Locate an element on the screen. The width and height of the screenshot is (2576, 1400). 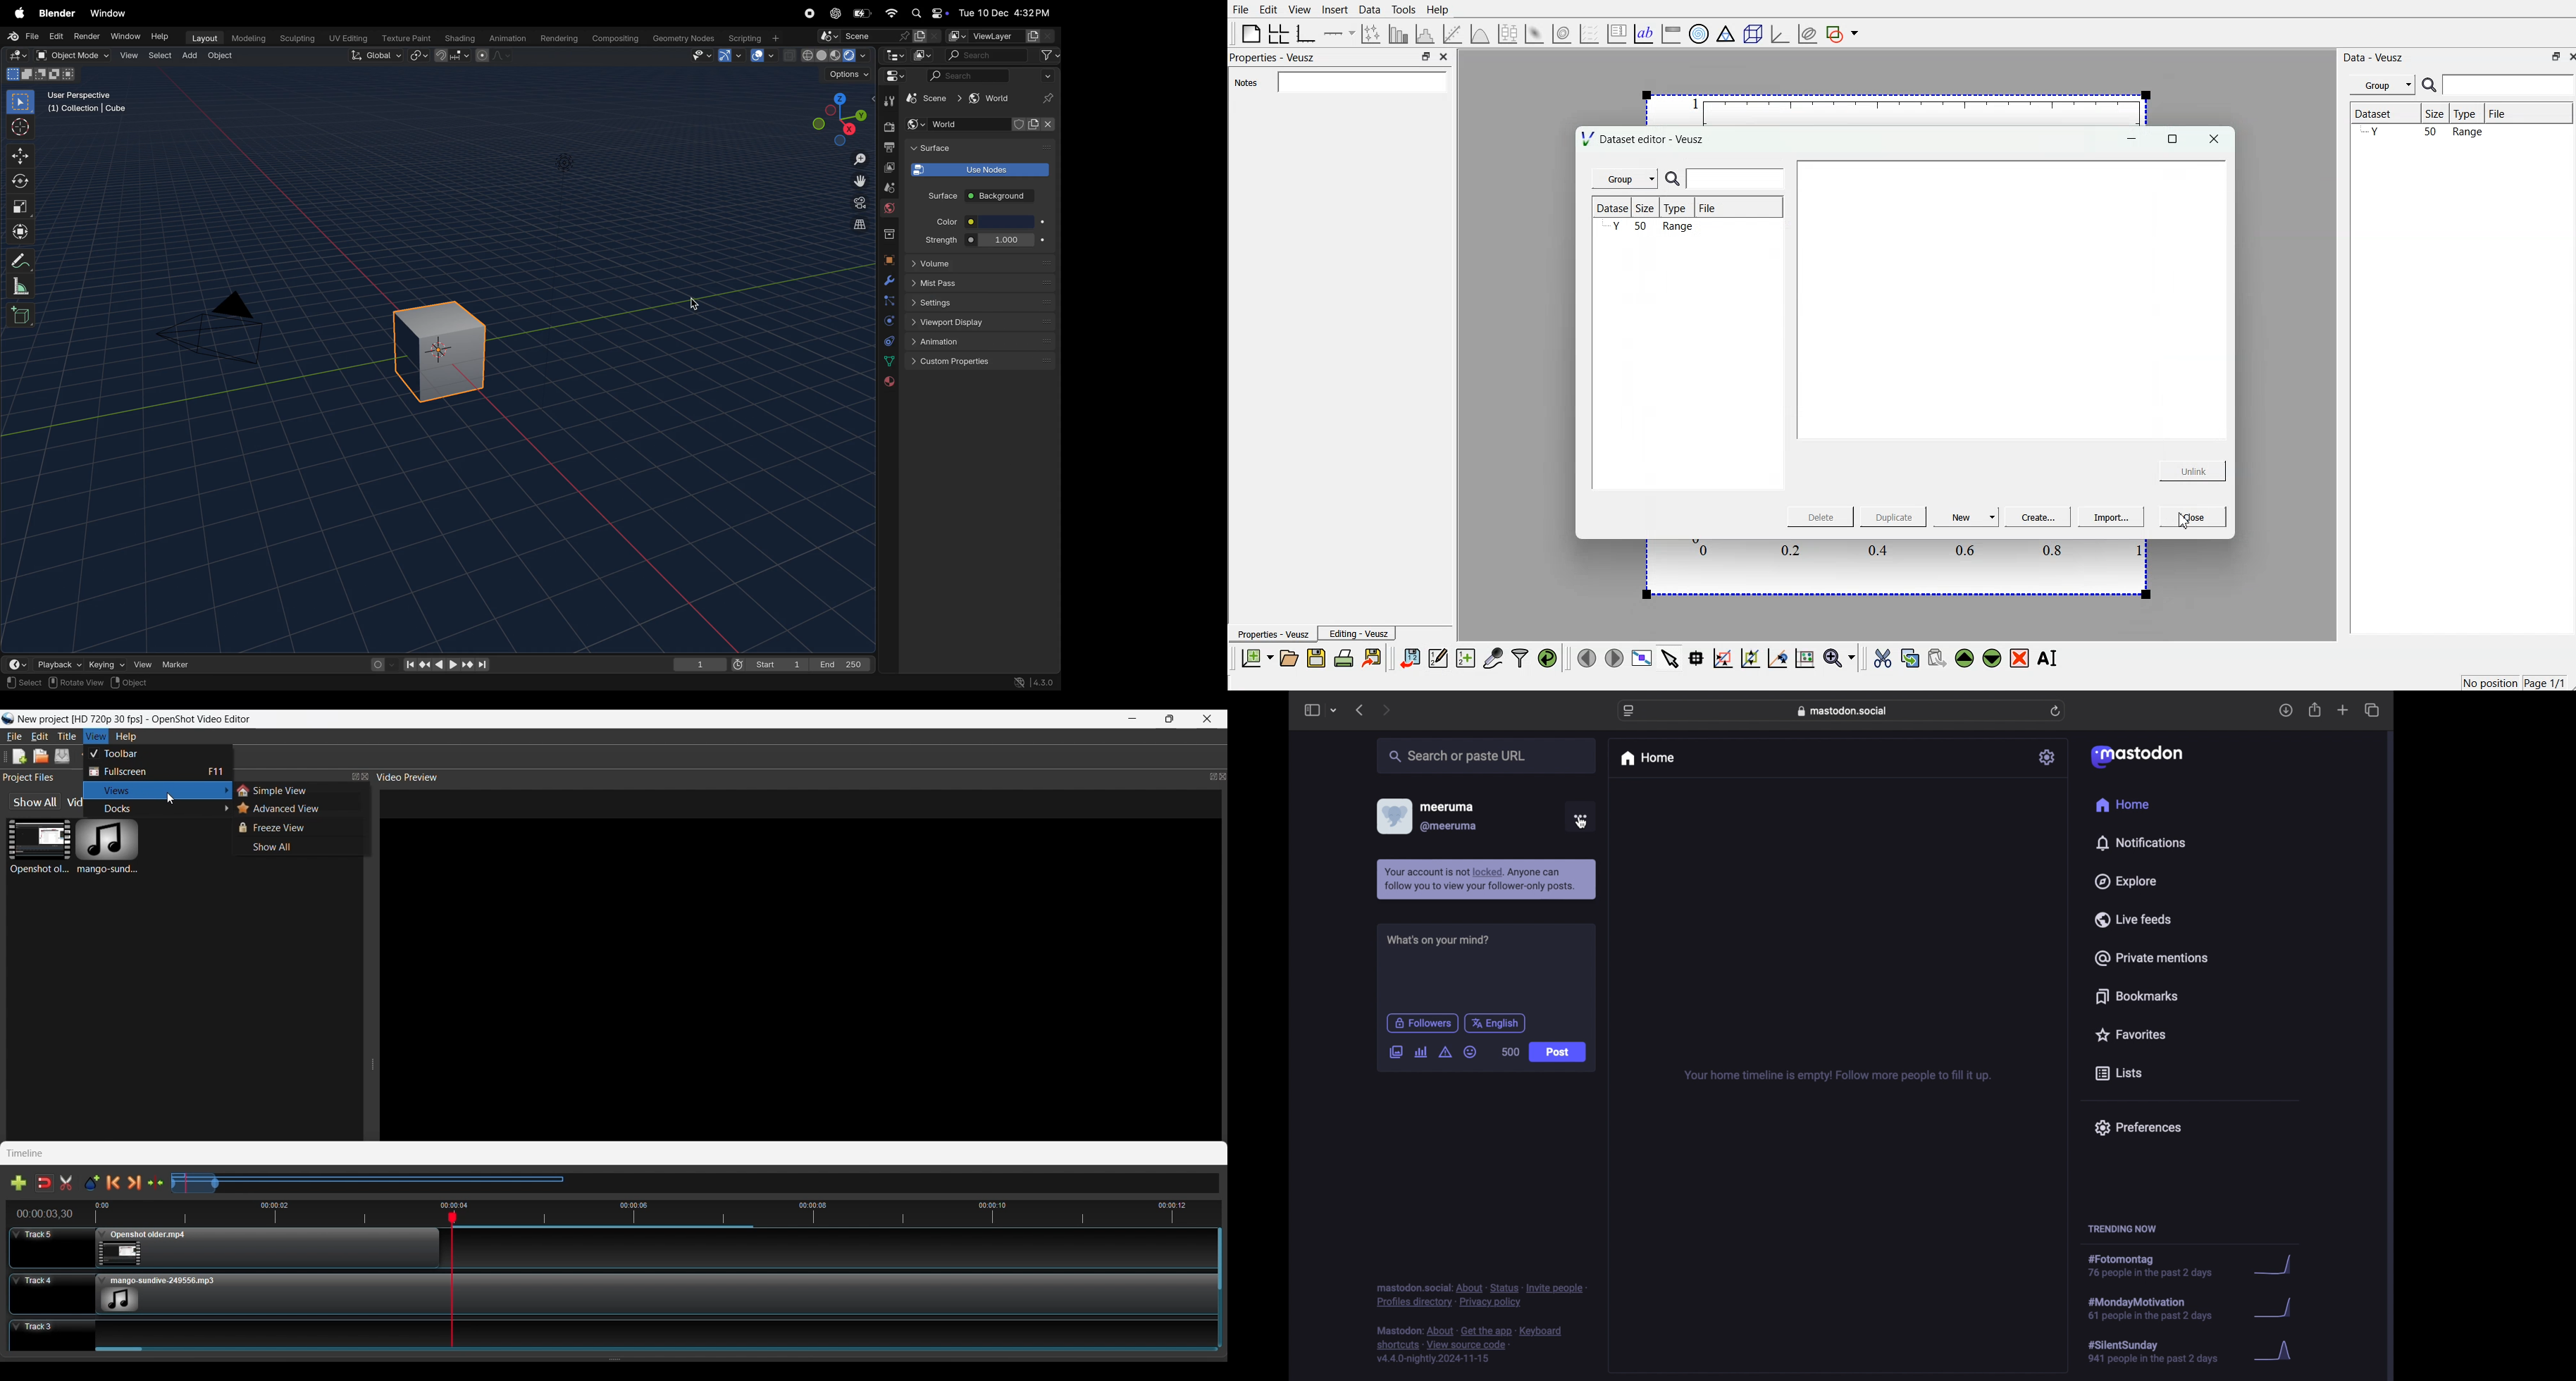
 is located at coordinates (994, 76).